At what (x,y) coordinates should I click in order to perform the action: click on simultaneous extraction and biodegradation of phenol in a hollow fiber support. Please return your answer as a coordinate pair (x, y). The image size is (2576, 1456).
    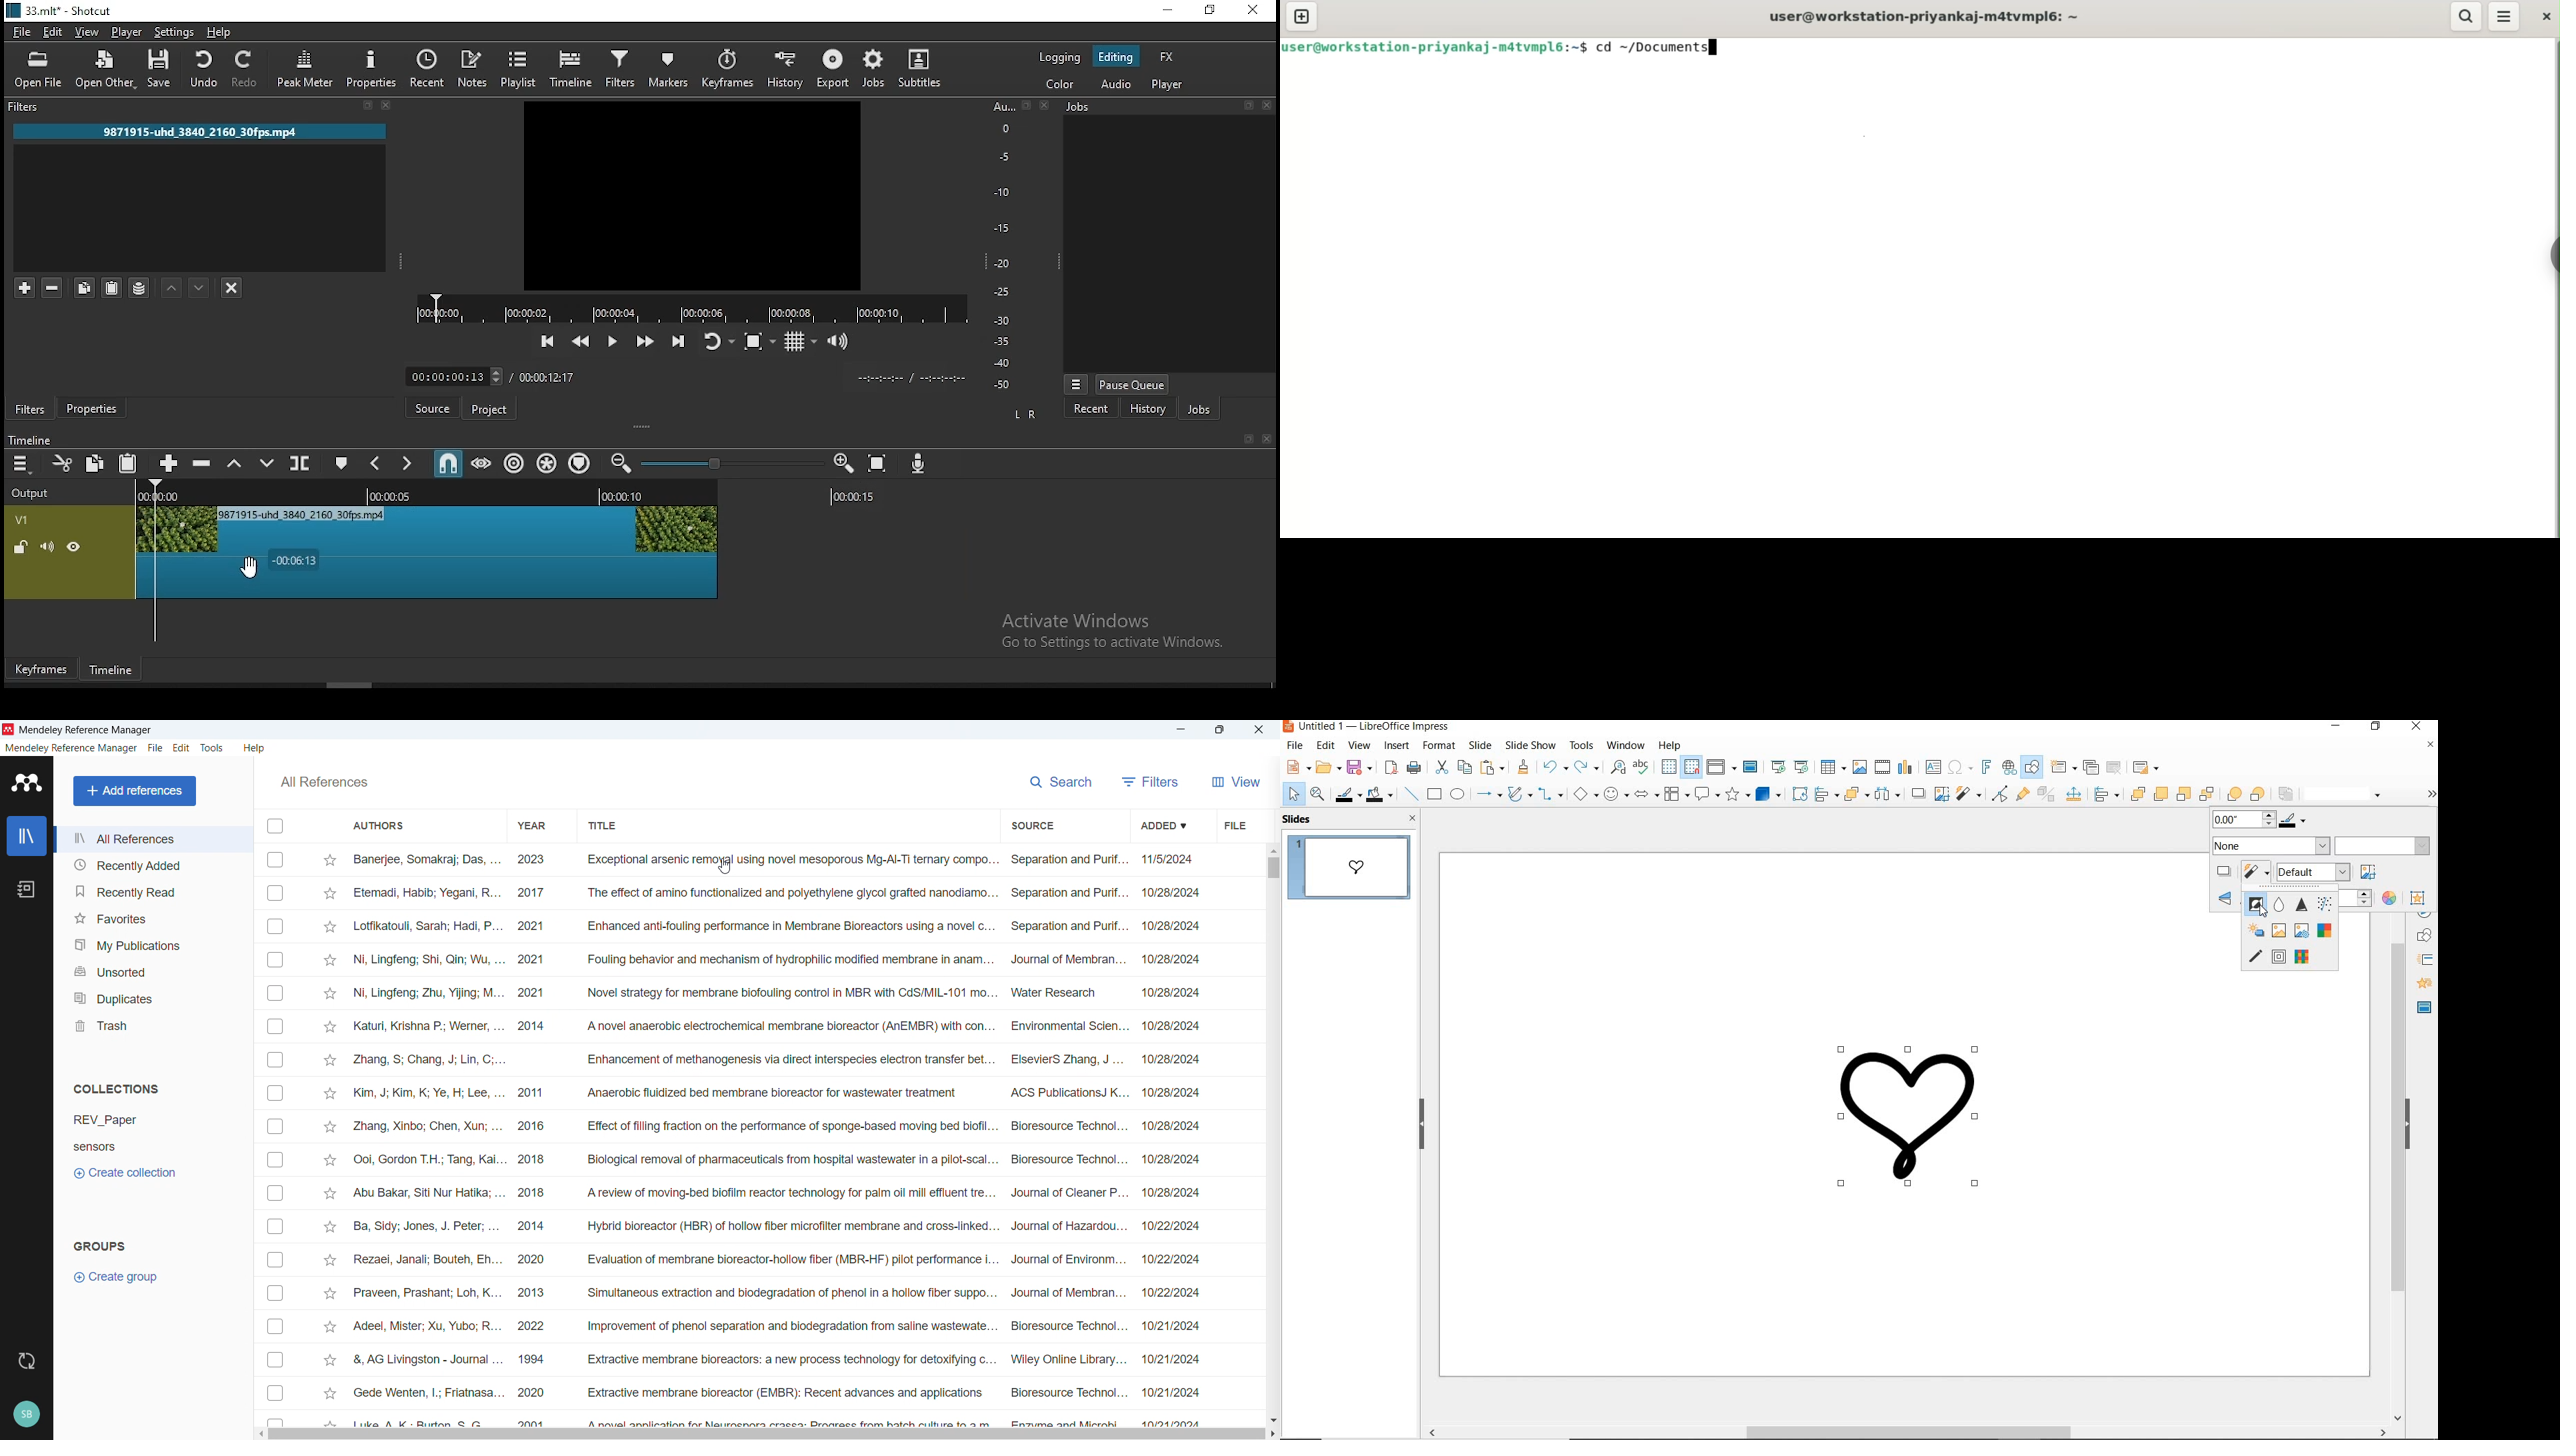
    Looking at the image, I should click on (793, 1293).